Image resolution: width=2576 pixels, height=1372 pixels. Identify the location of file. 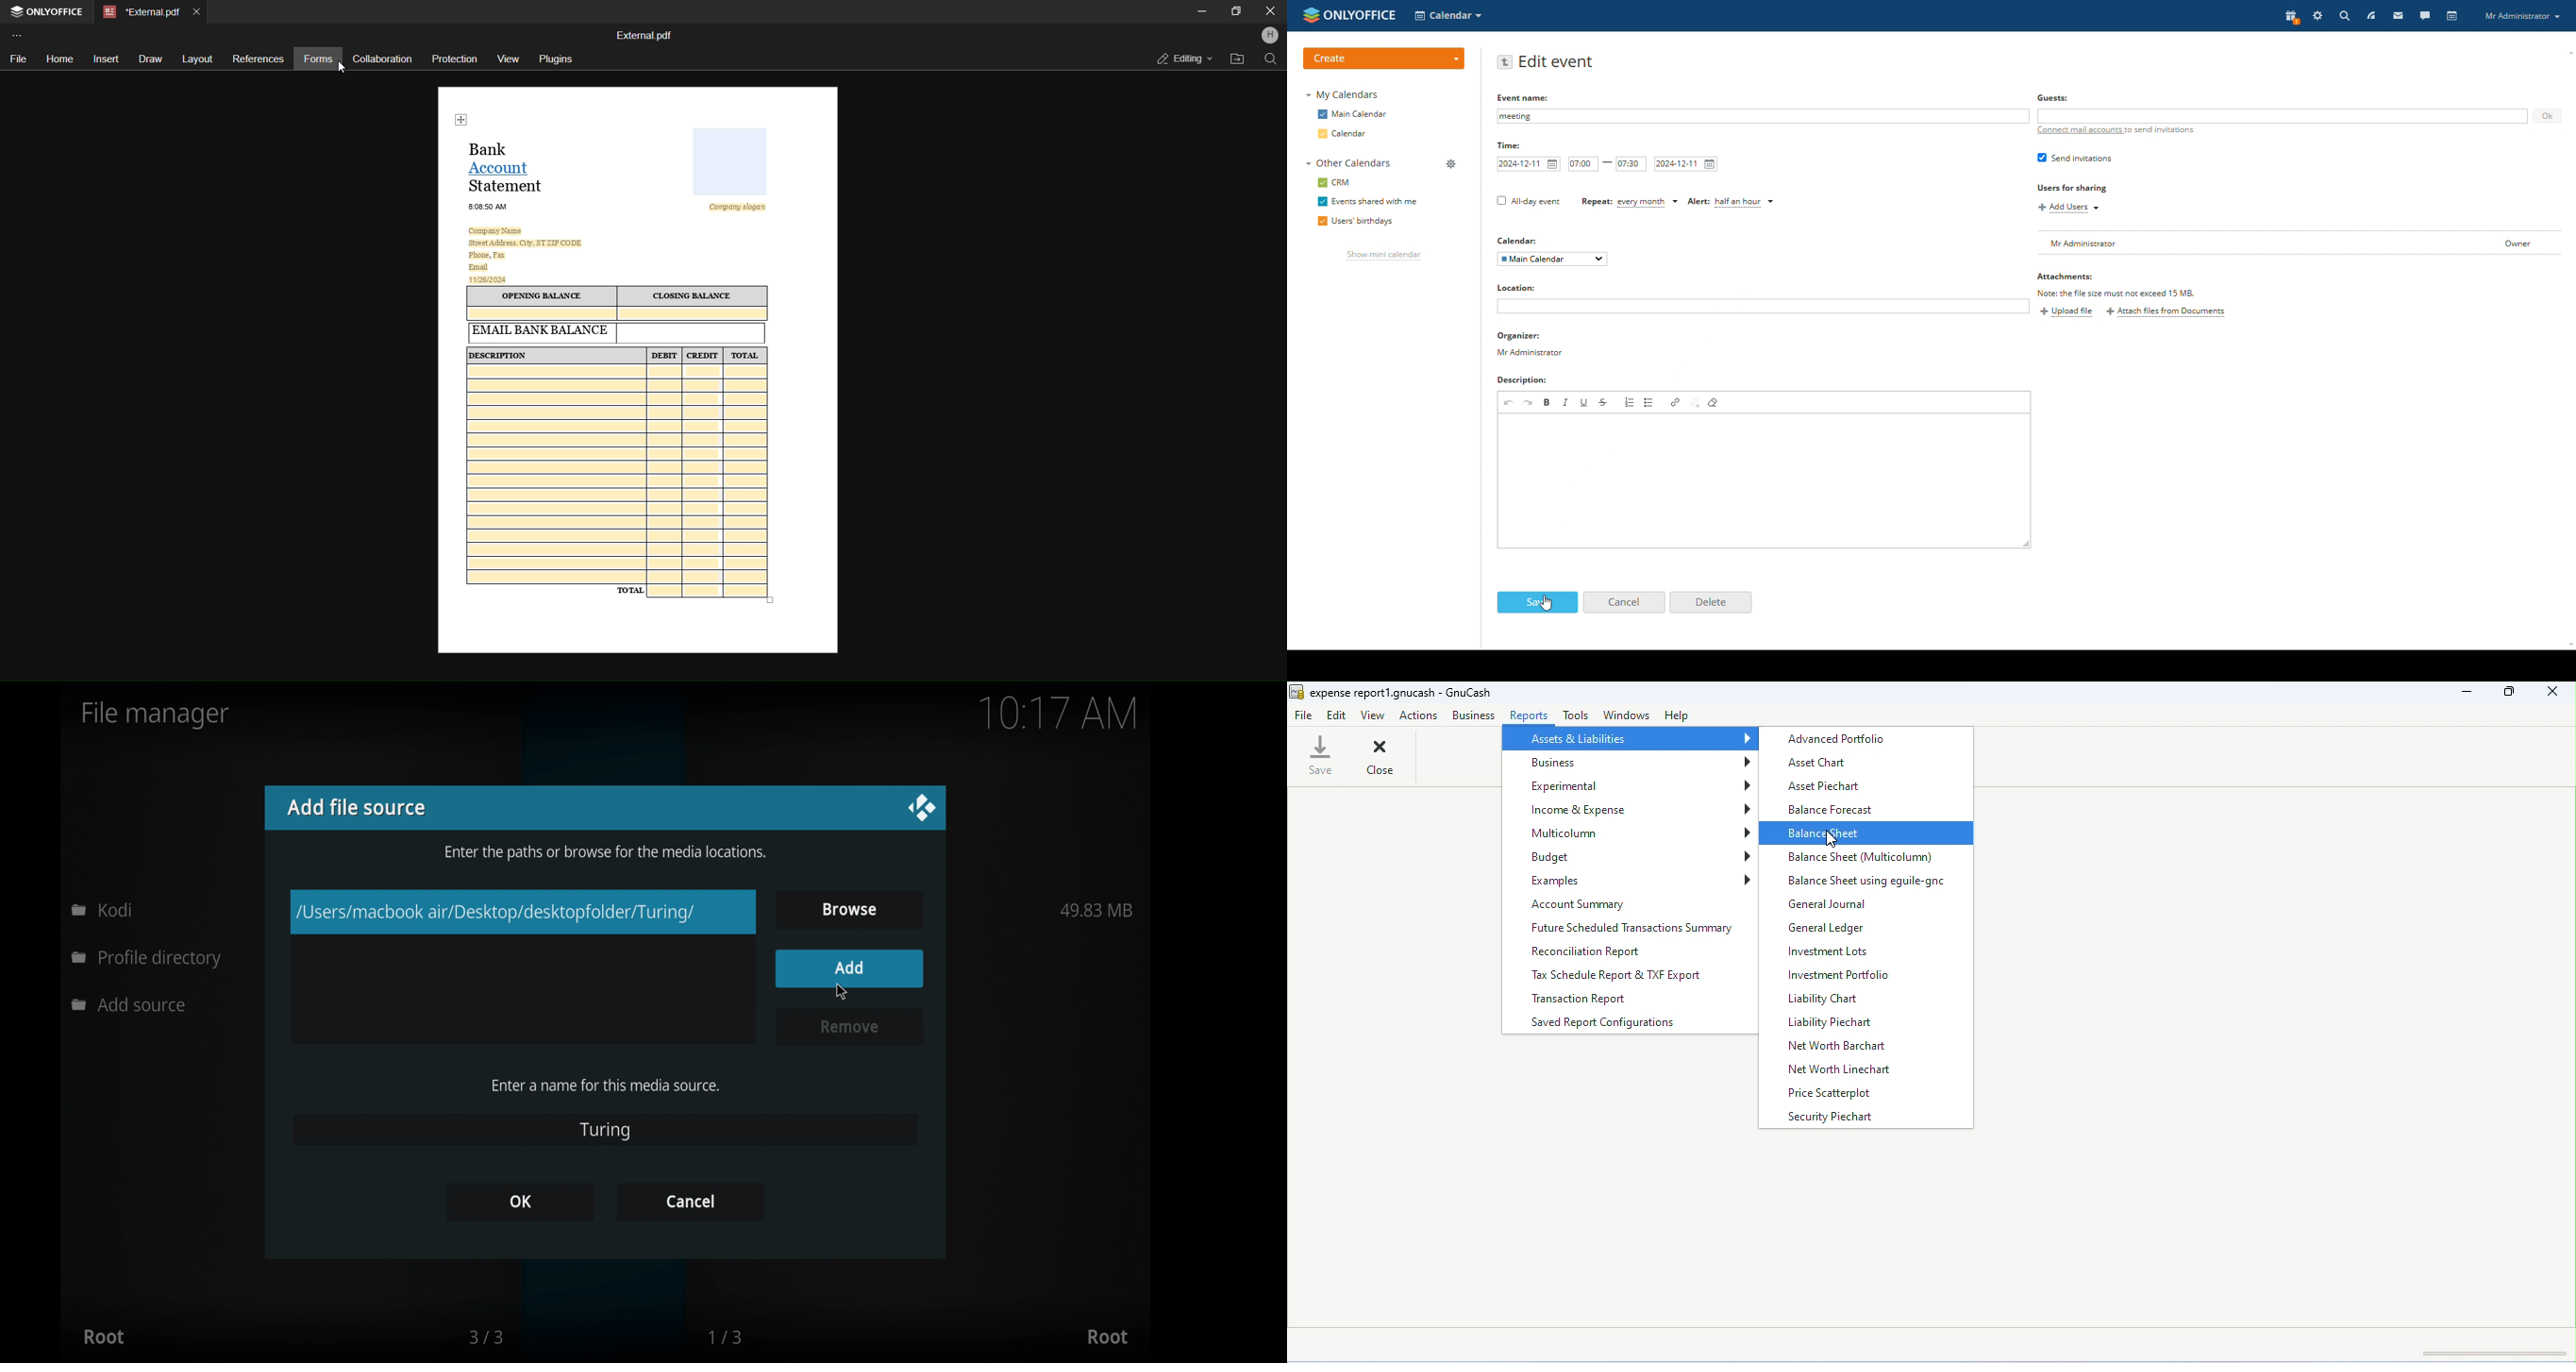
(1304, 714).